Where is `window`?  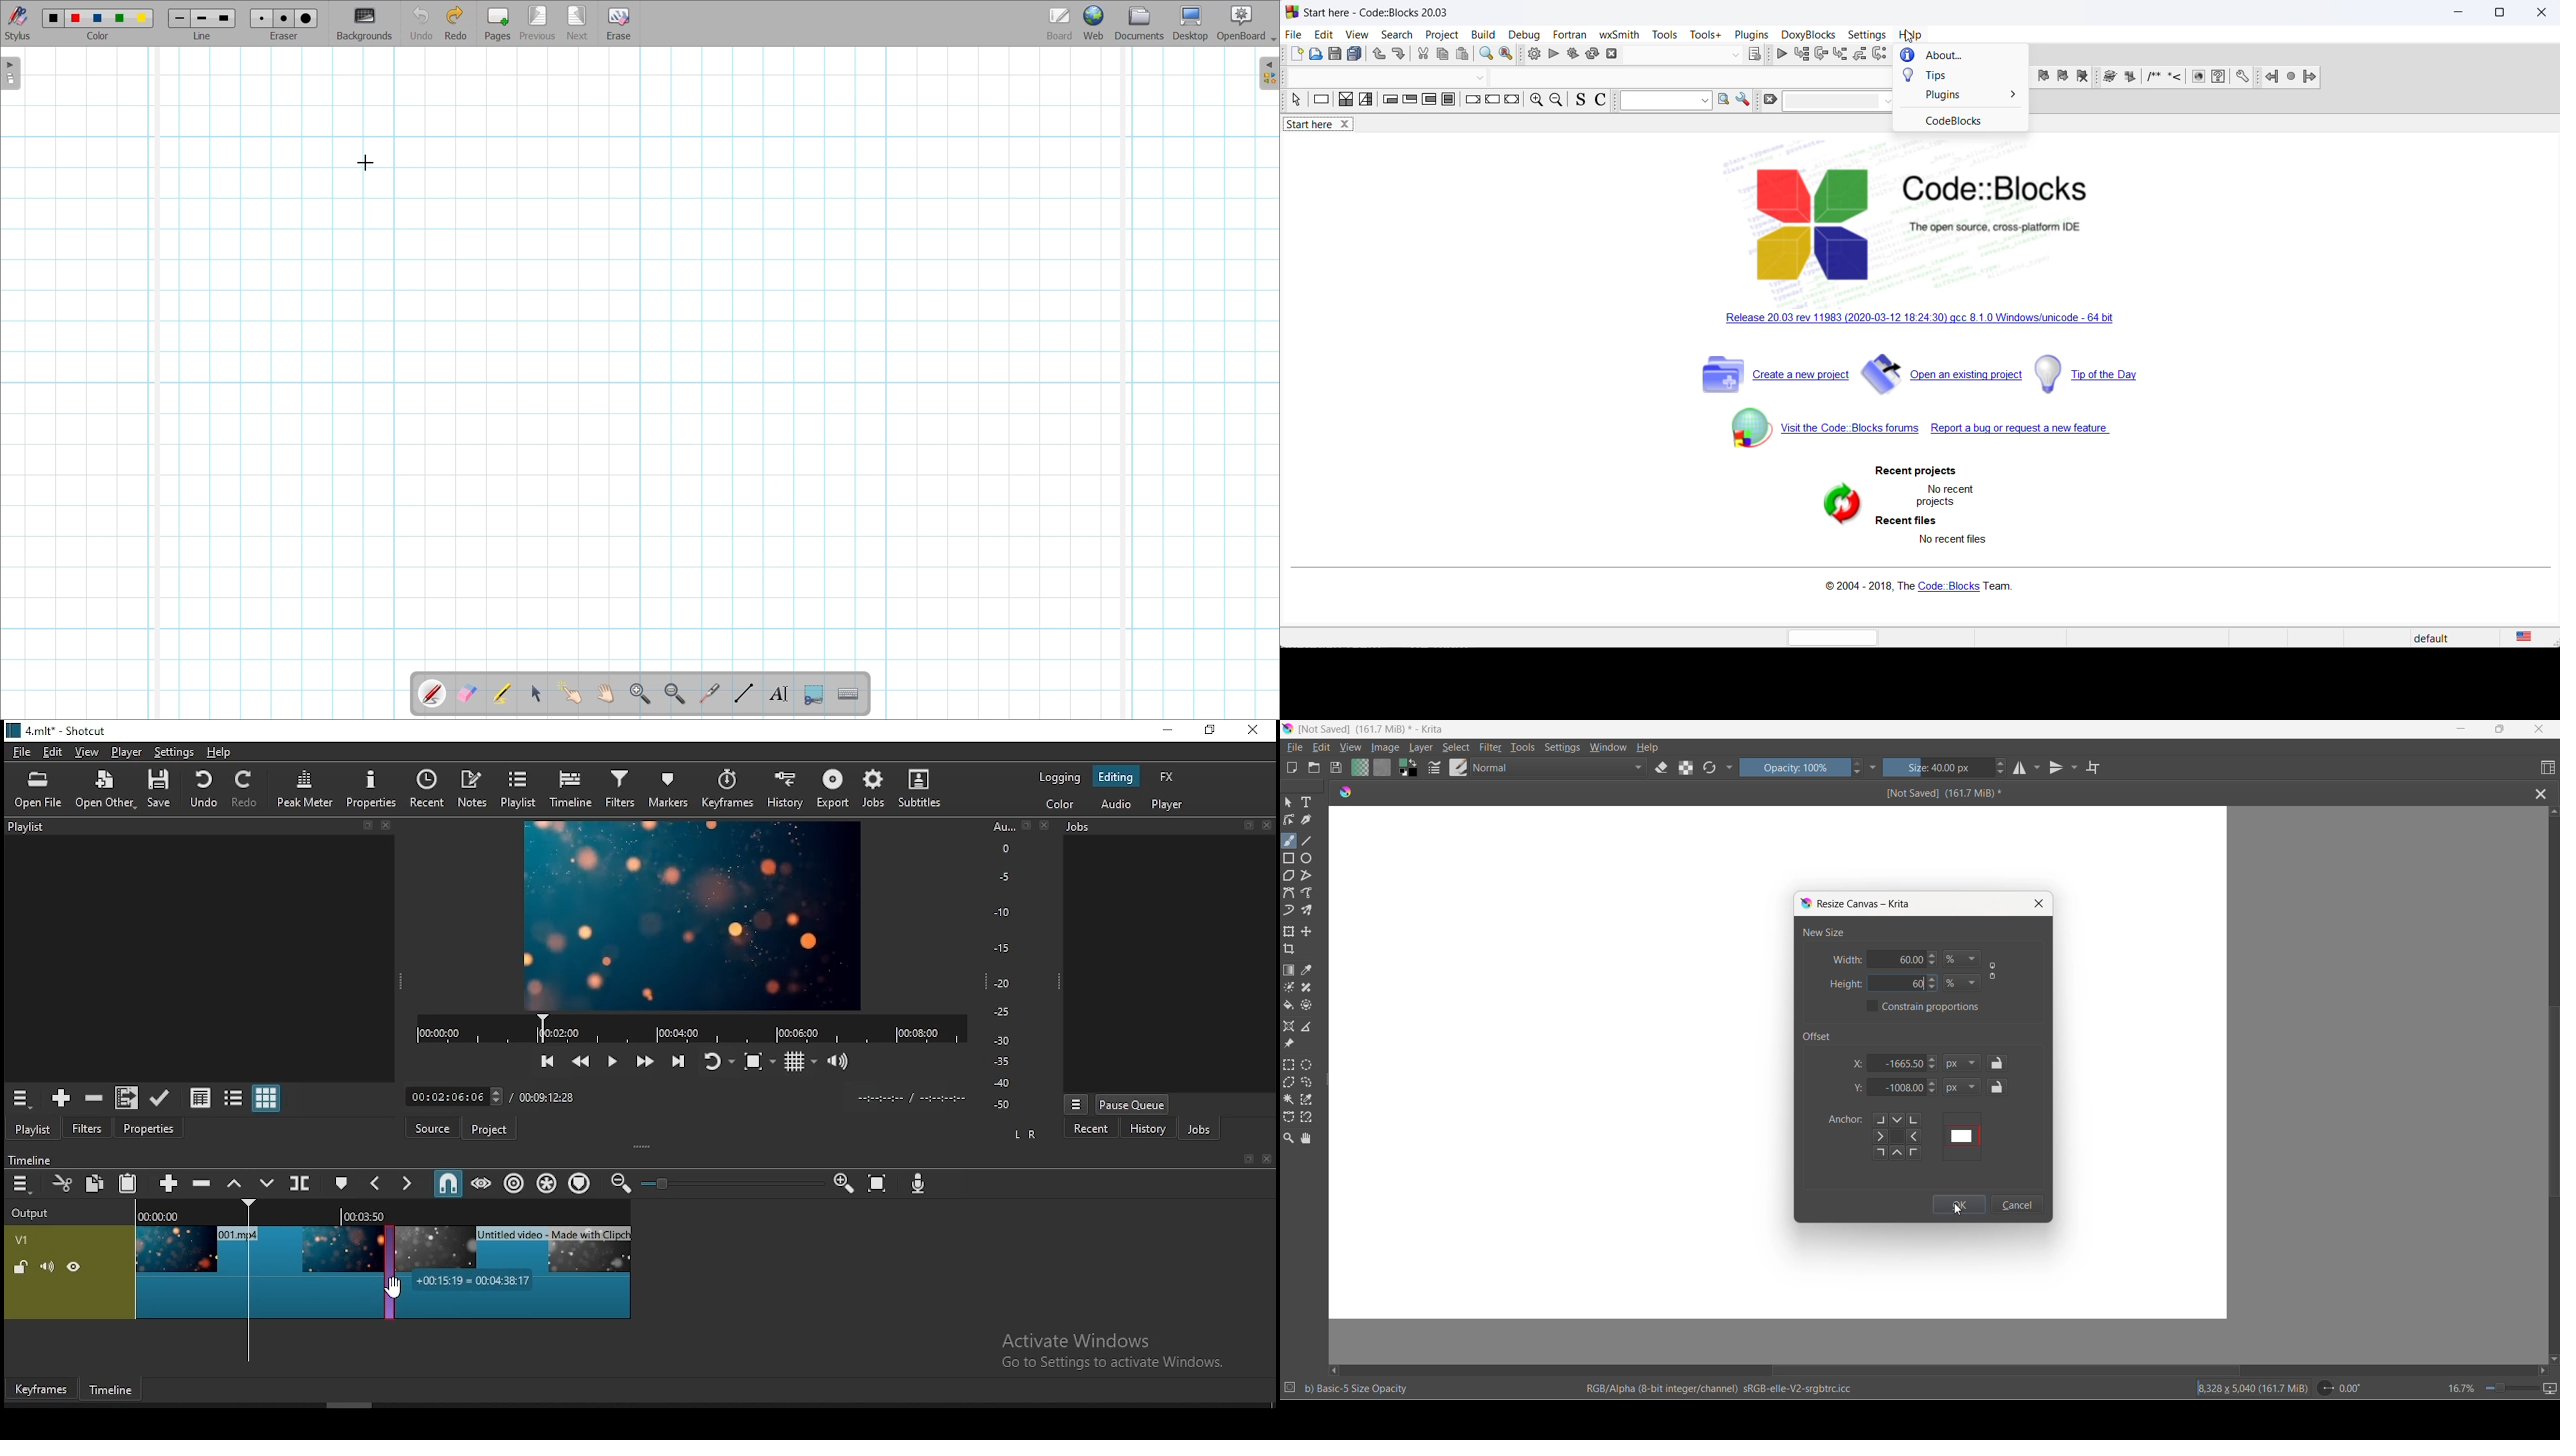
window is located at coordinates (1607, 749).